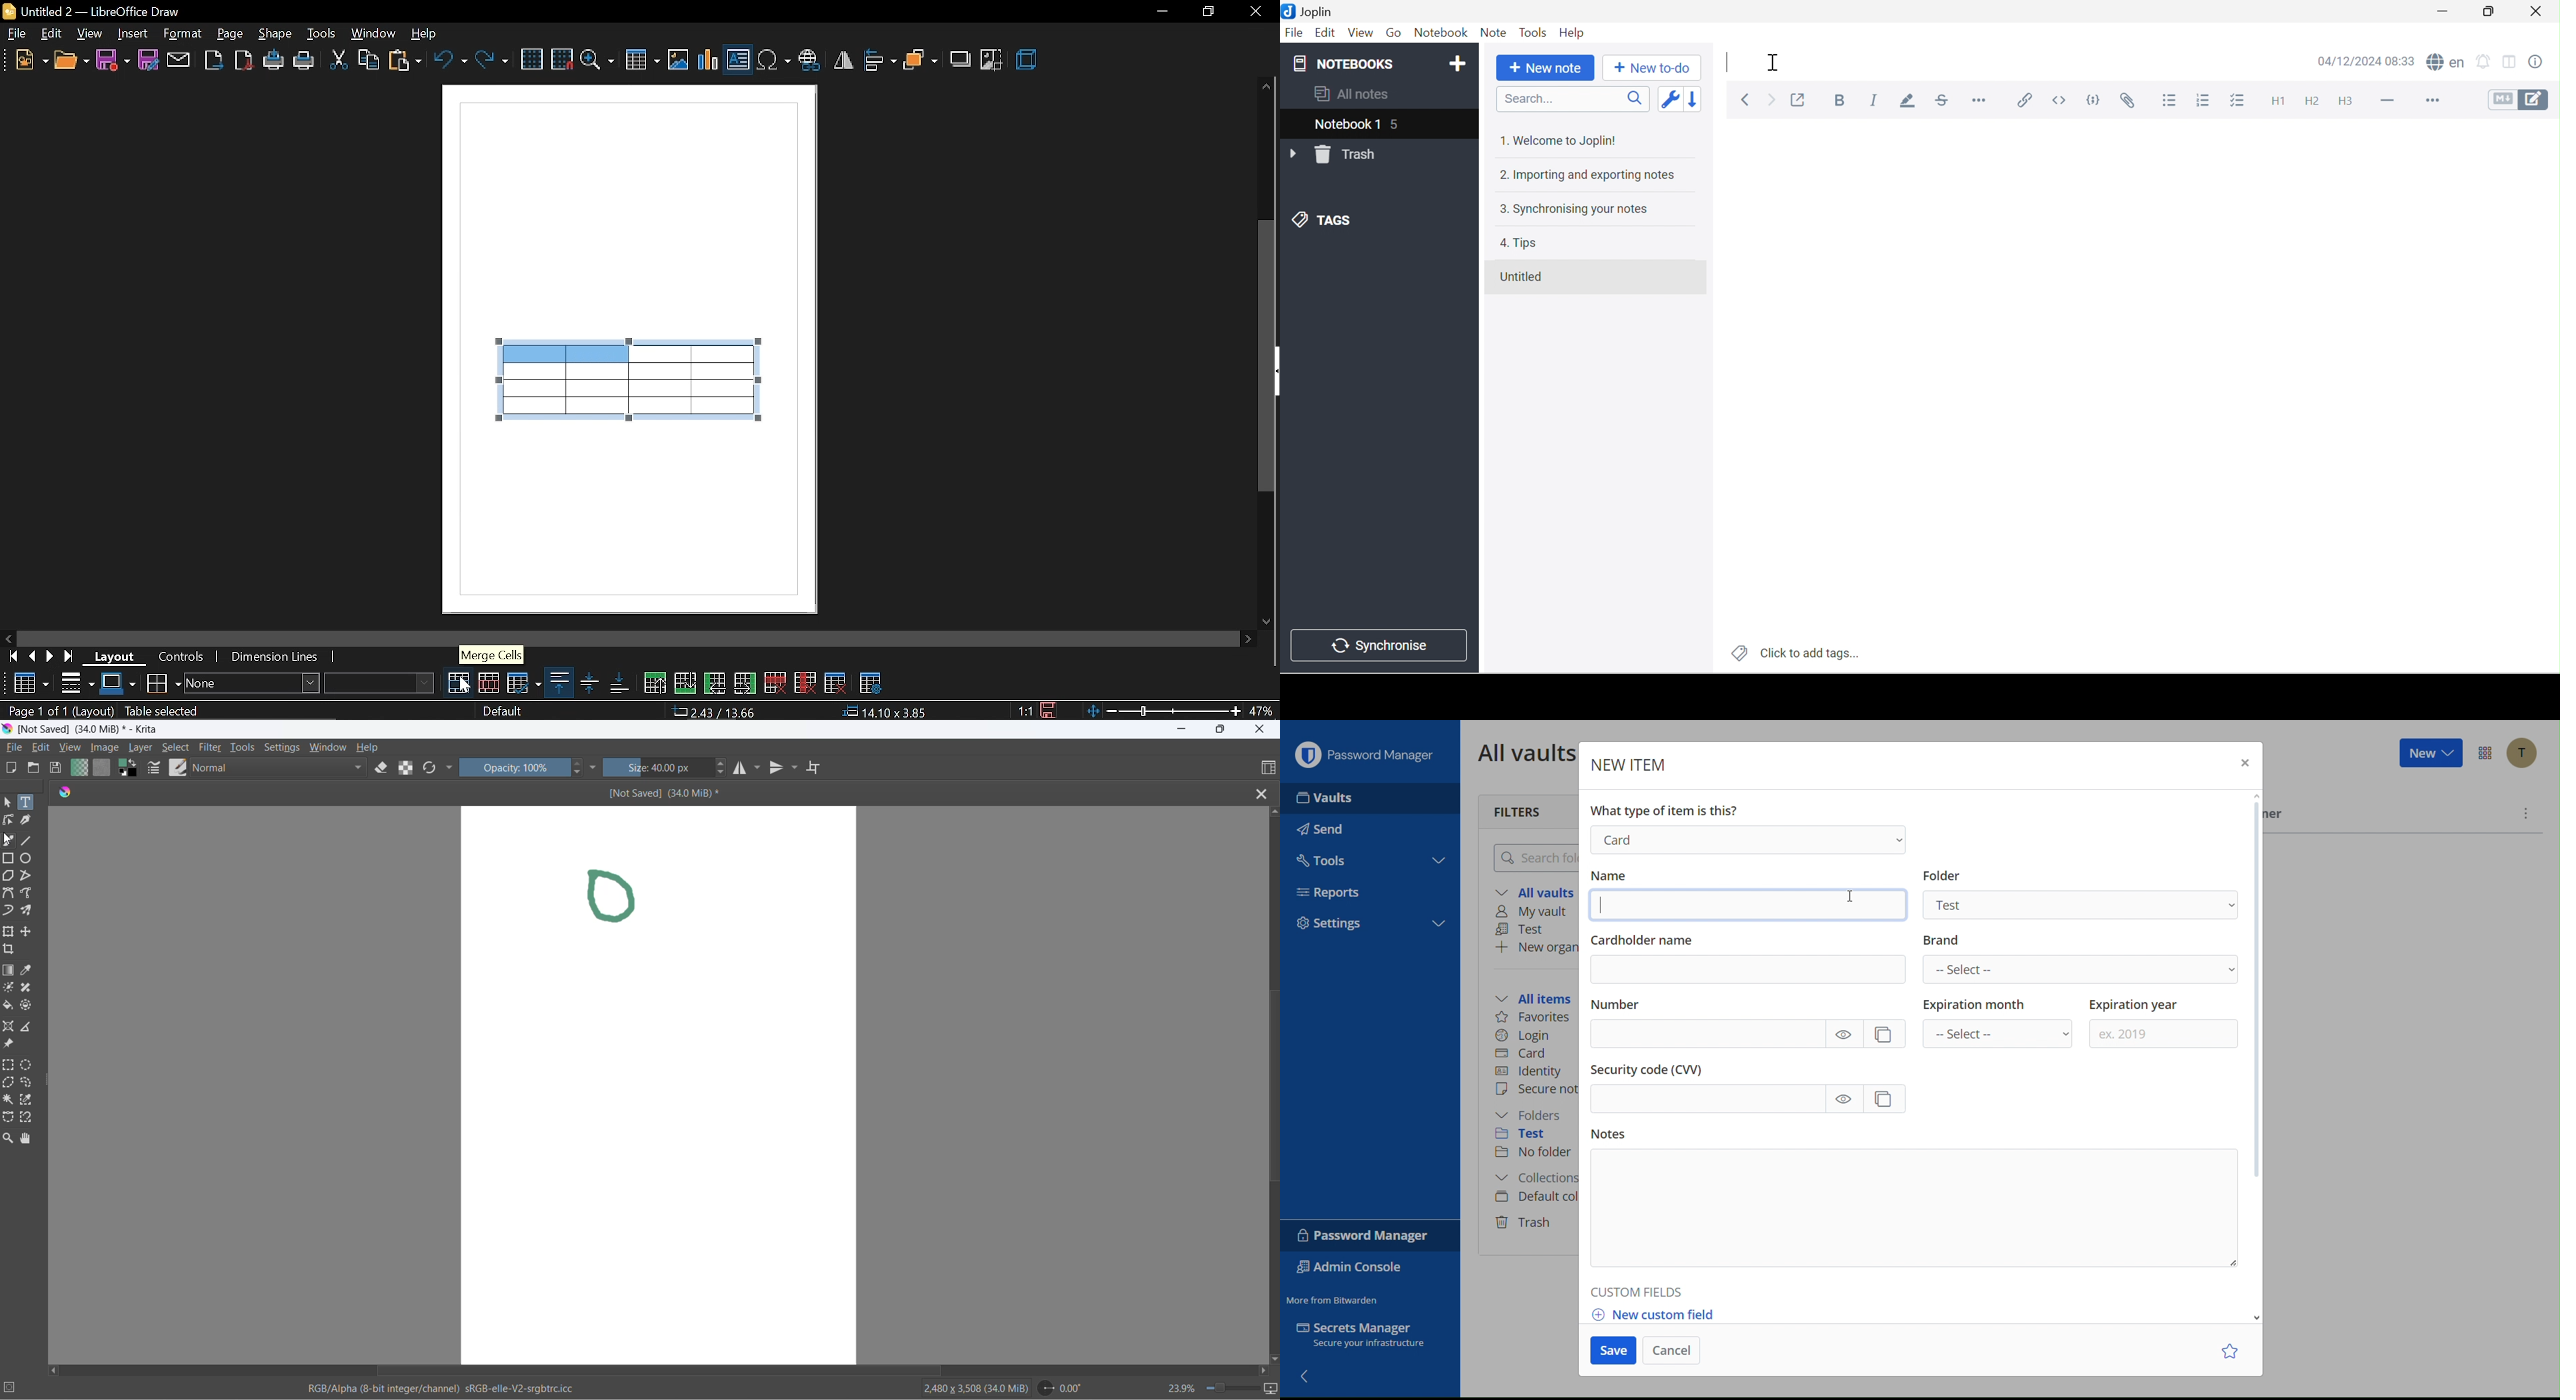 This screenshot has height=1400, width=2576. What do you see at coordinates (1322, 218) in the screenshot?
I see `TAGS` at bounding box center [1322, 218].